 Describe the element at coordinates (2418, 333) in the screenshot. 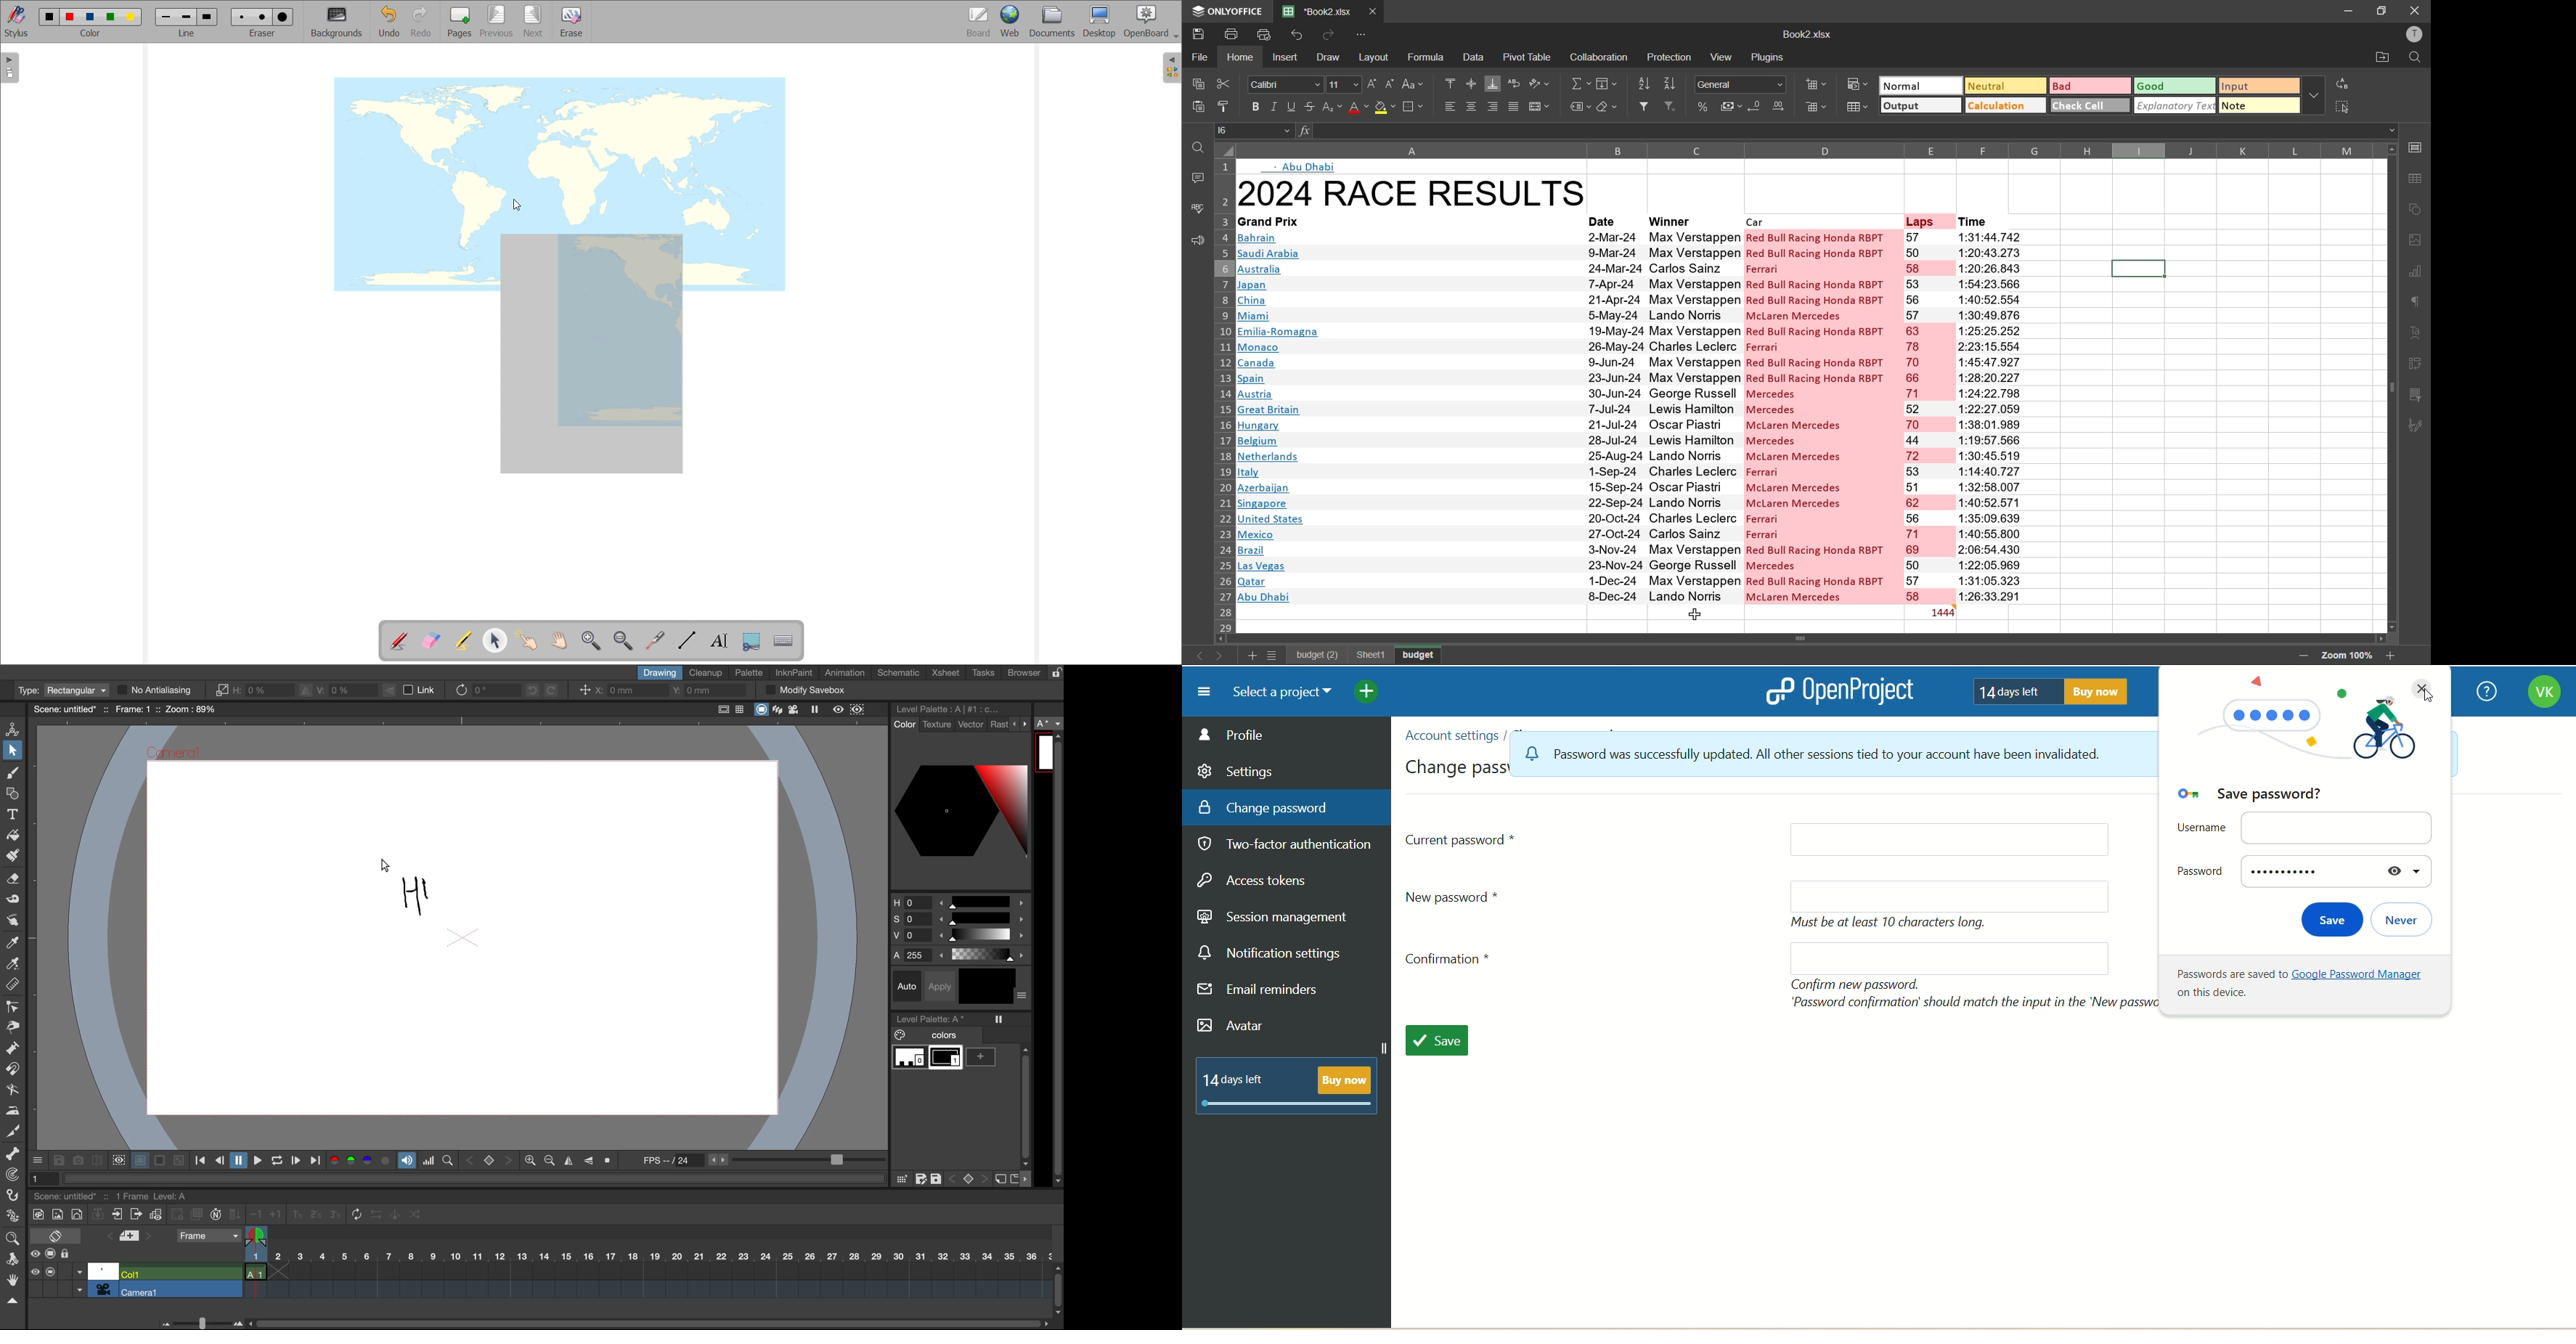

I see `text` at that location.